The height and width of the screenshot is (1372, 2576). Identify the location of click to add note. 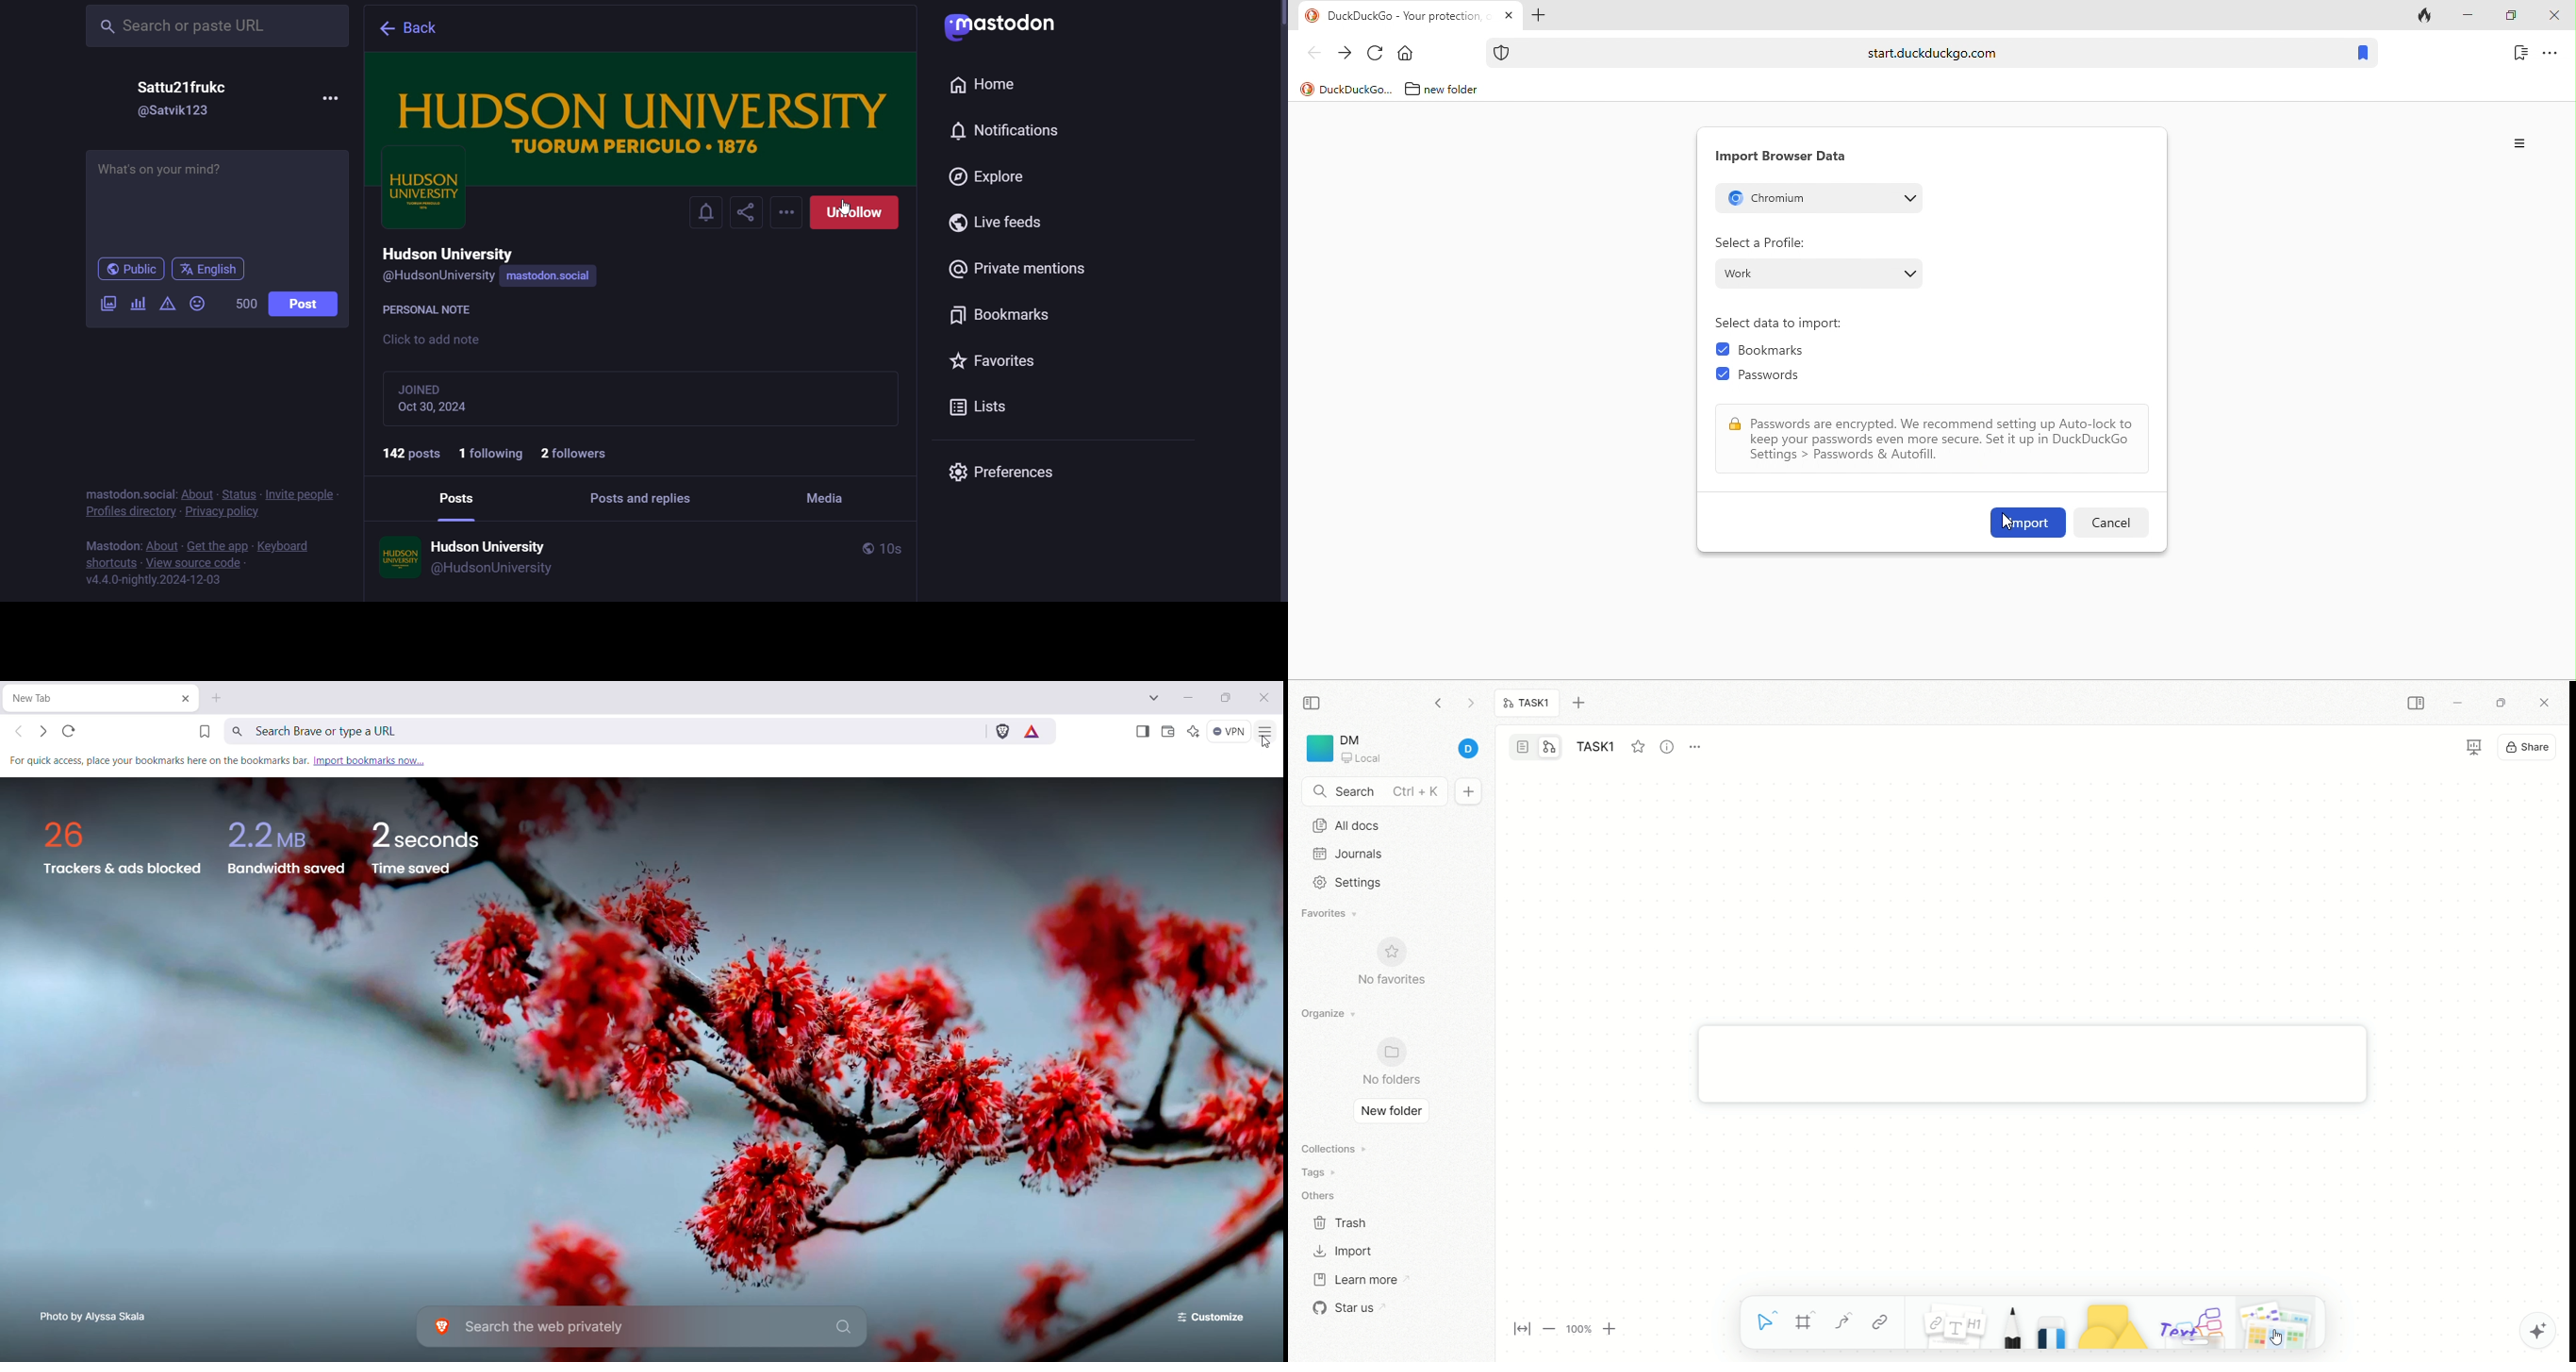
(437, 342).